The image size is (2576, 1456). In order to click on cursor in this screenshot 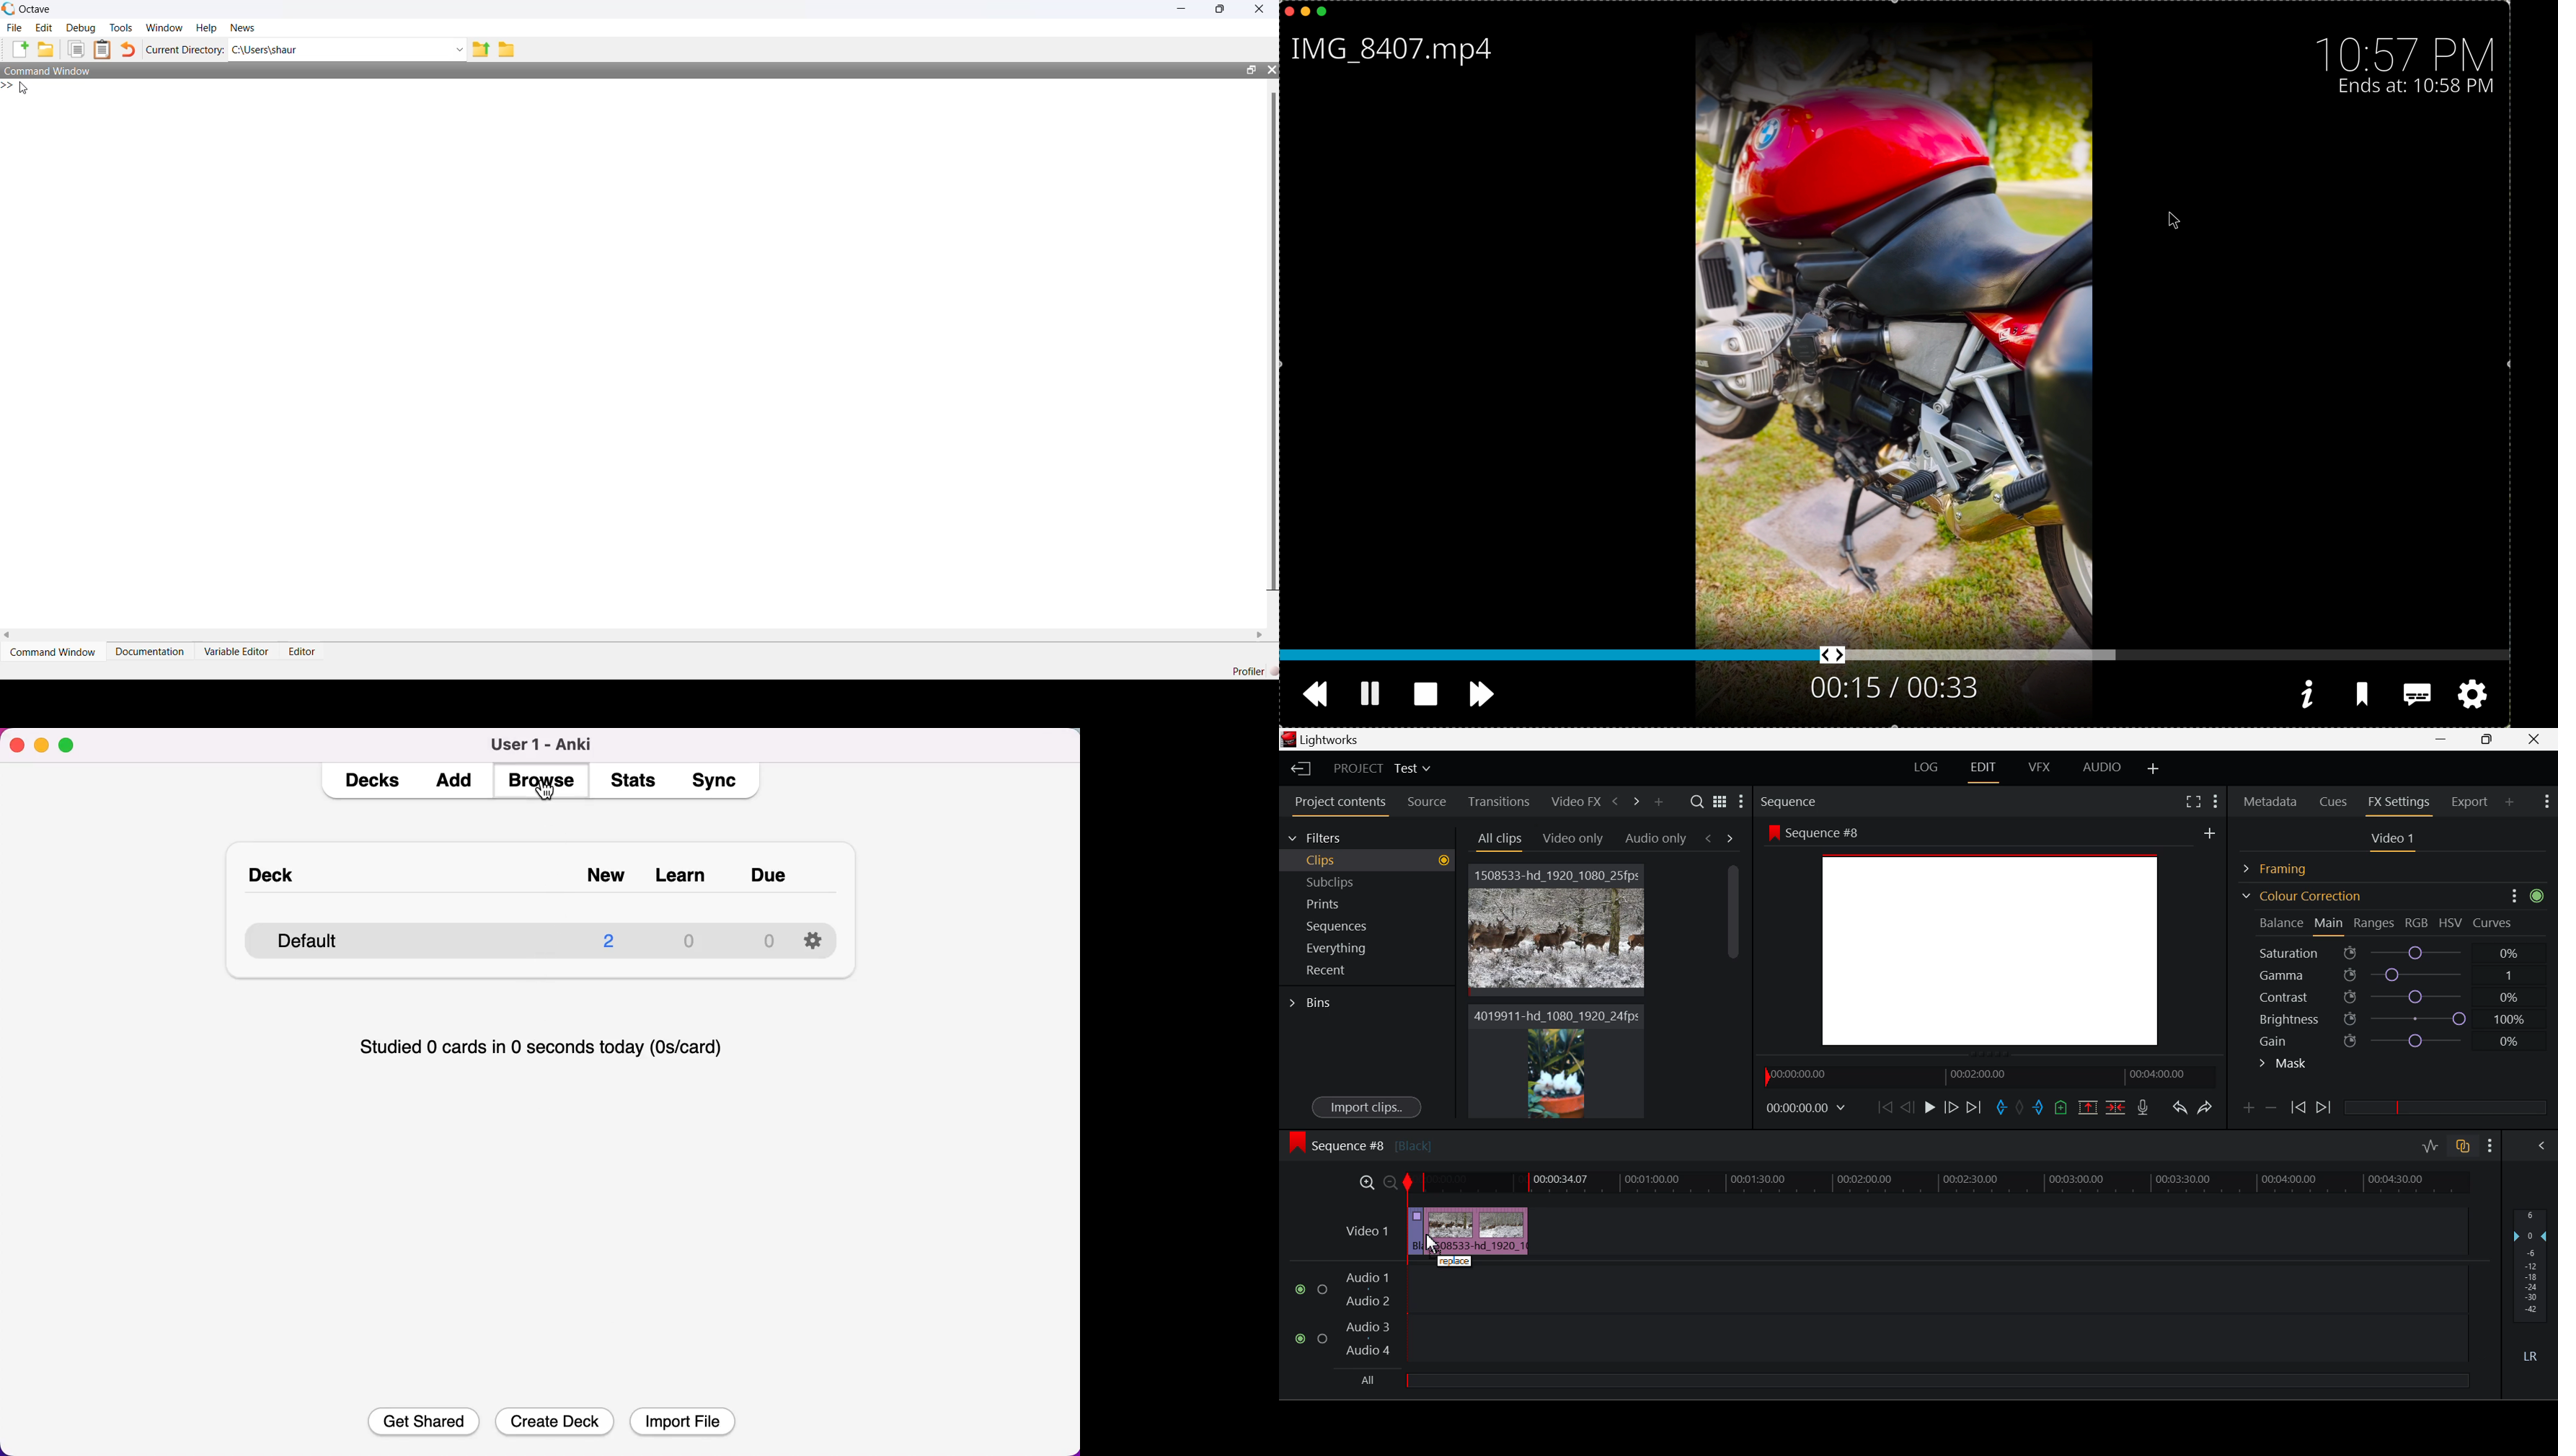, I will do `click(547, 791)`.